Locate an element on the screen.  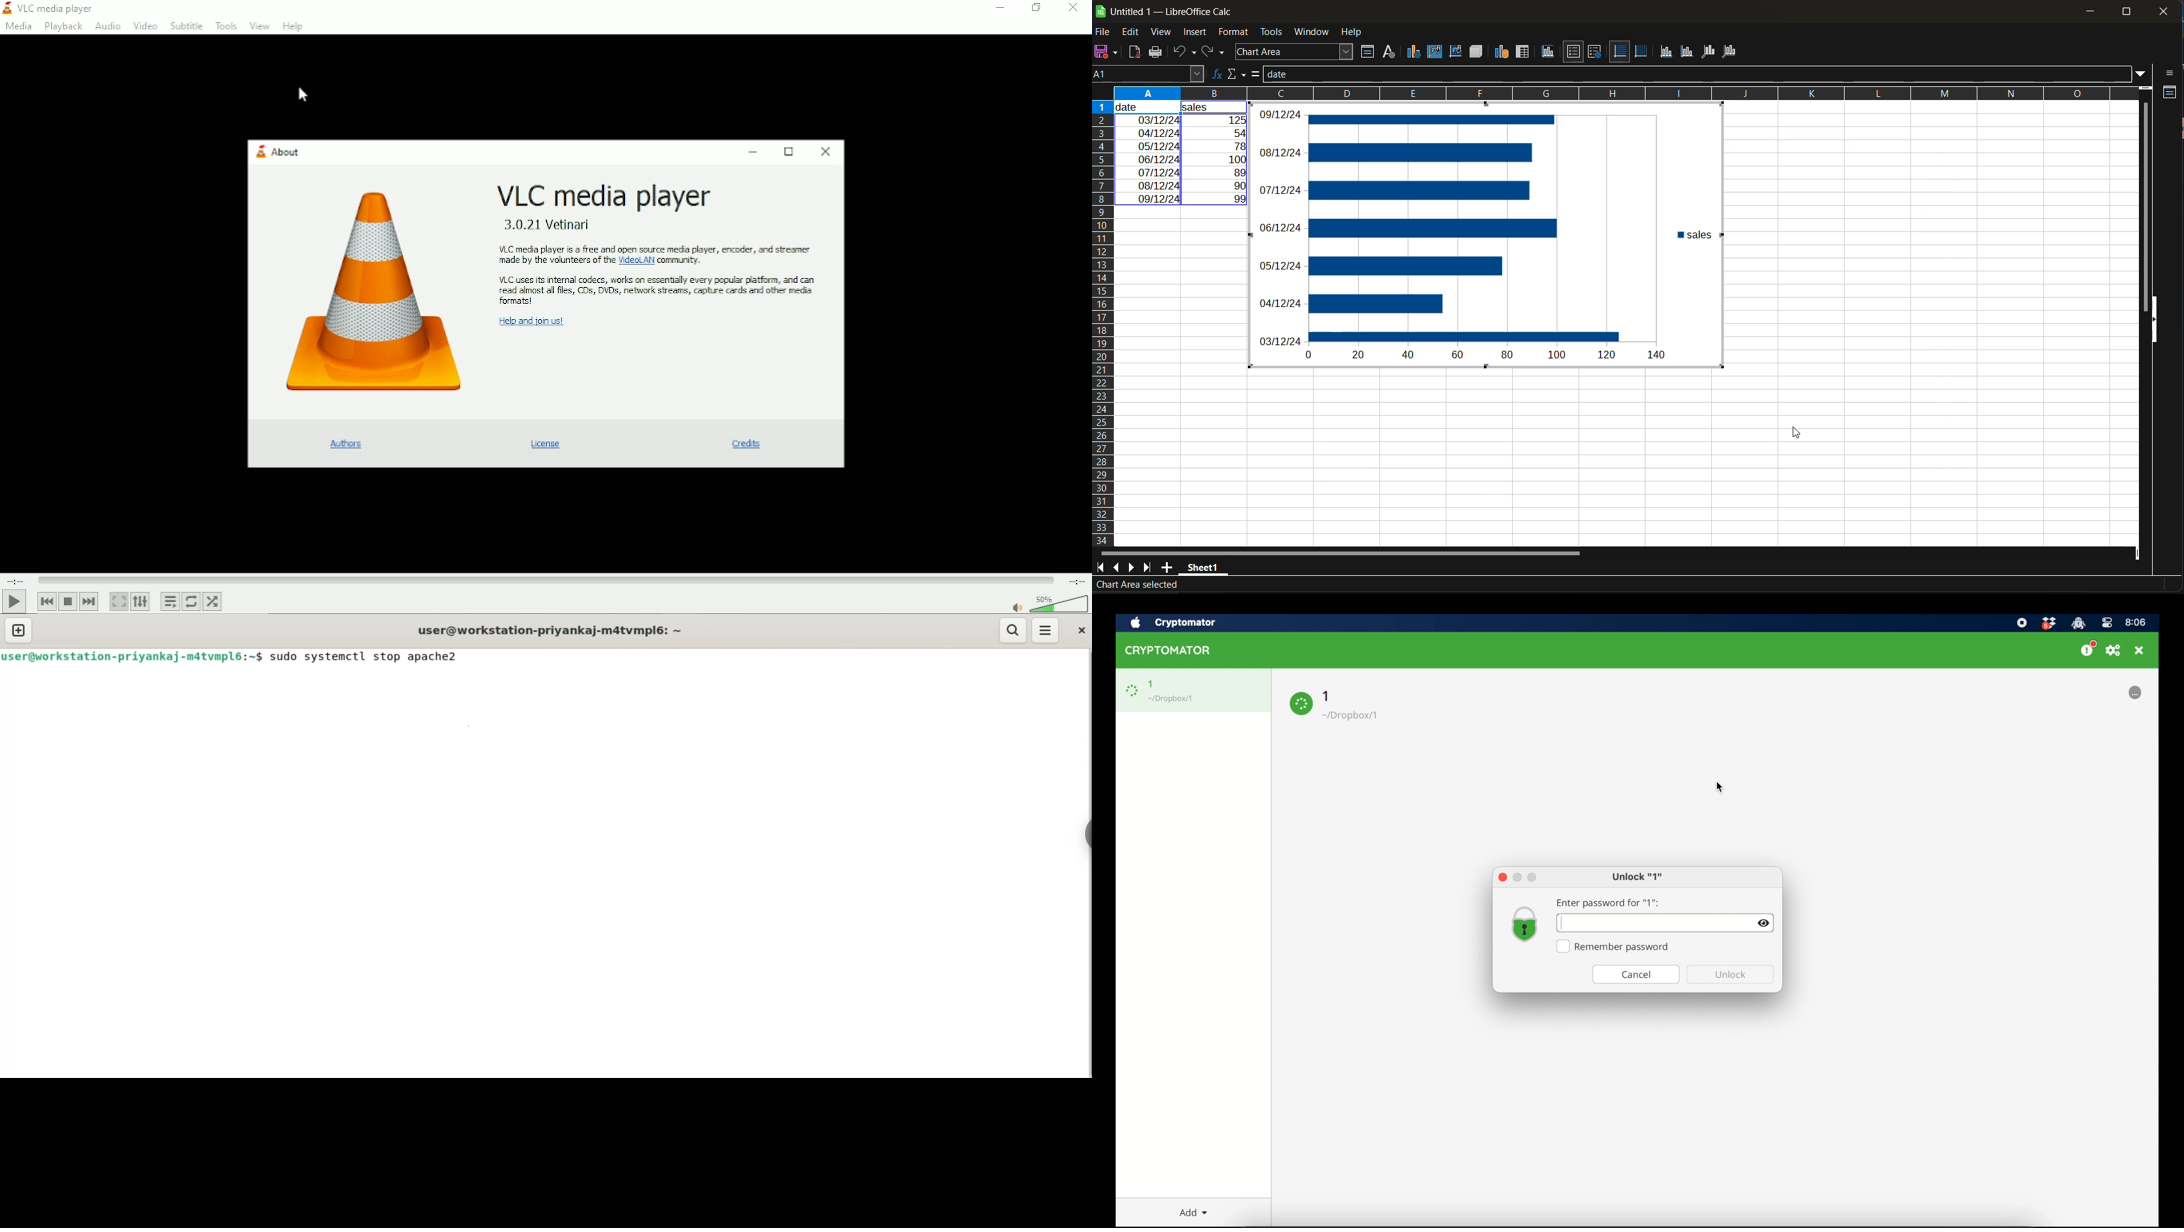
vertical grids is located at coordinates (1642, 51).